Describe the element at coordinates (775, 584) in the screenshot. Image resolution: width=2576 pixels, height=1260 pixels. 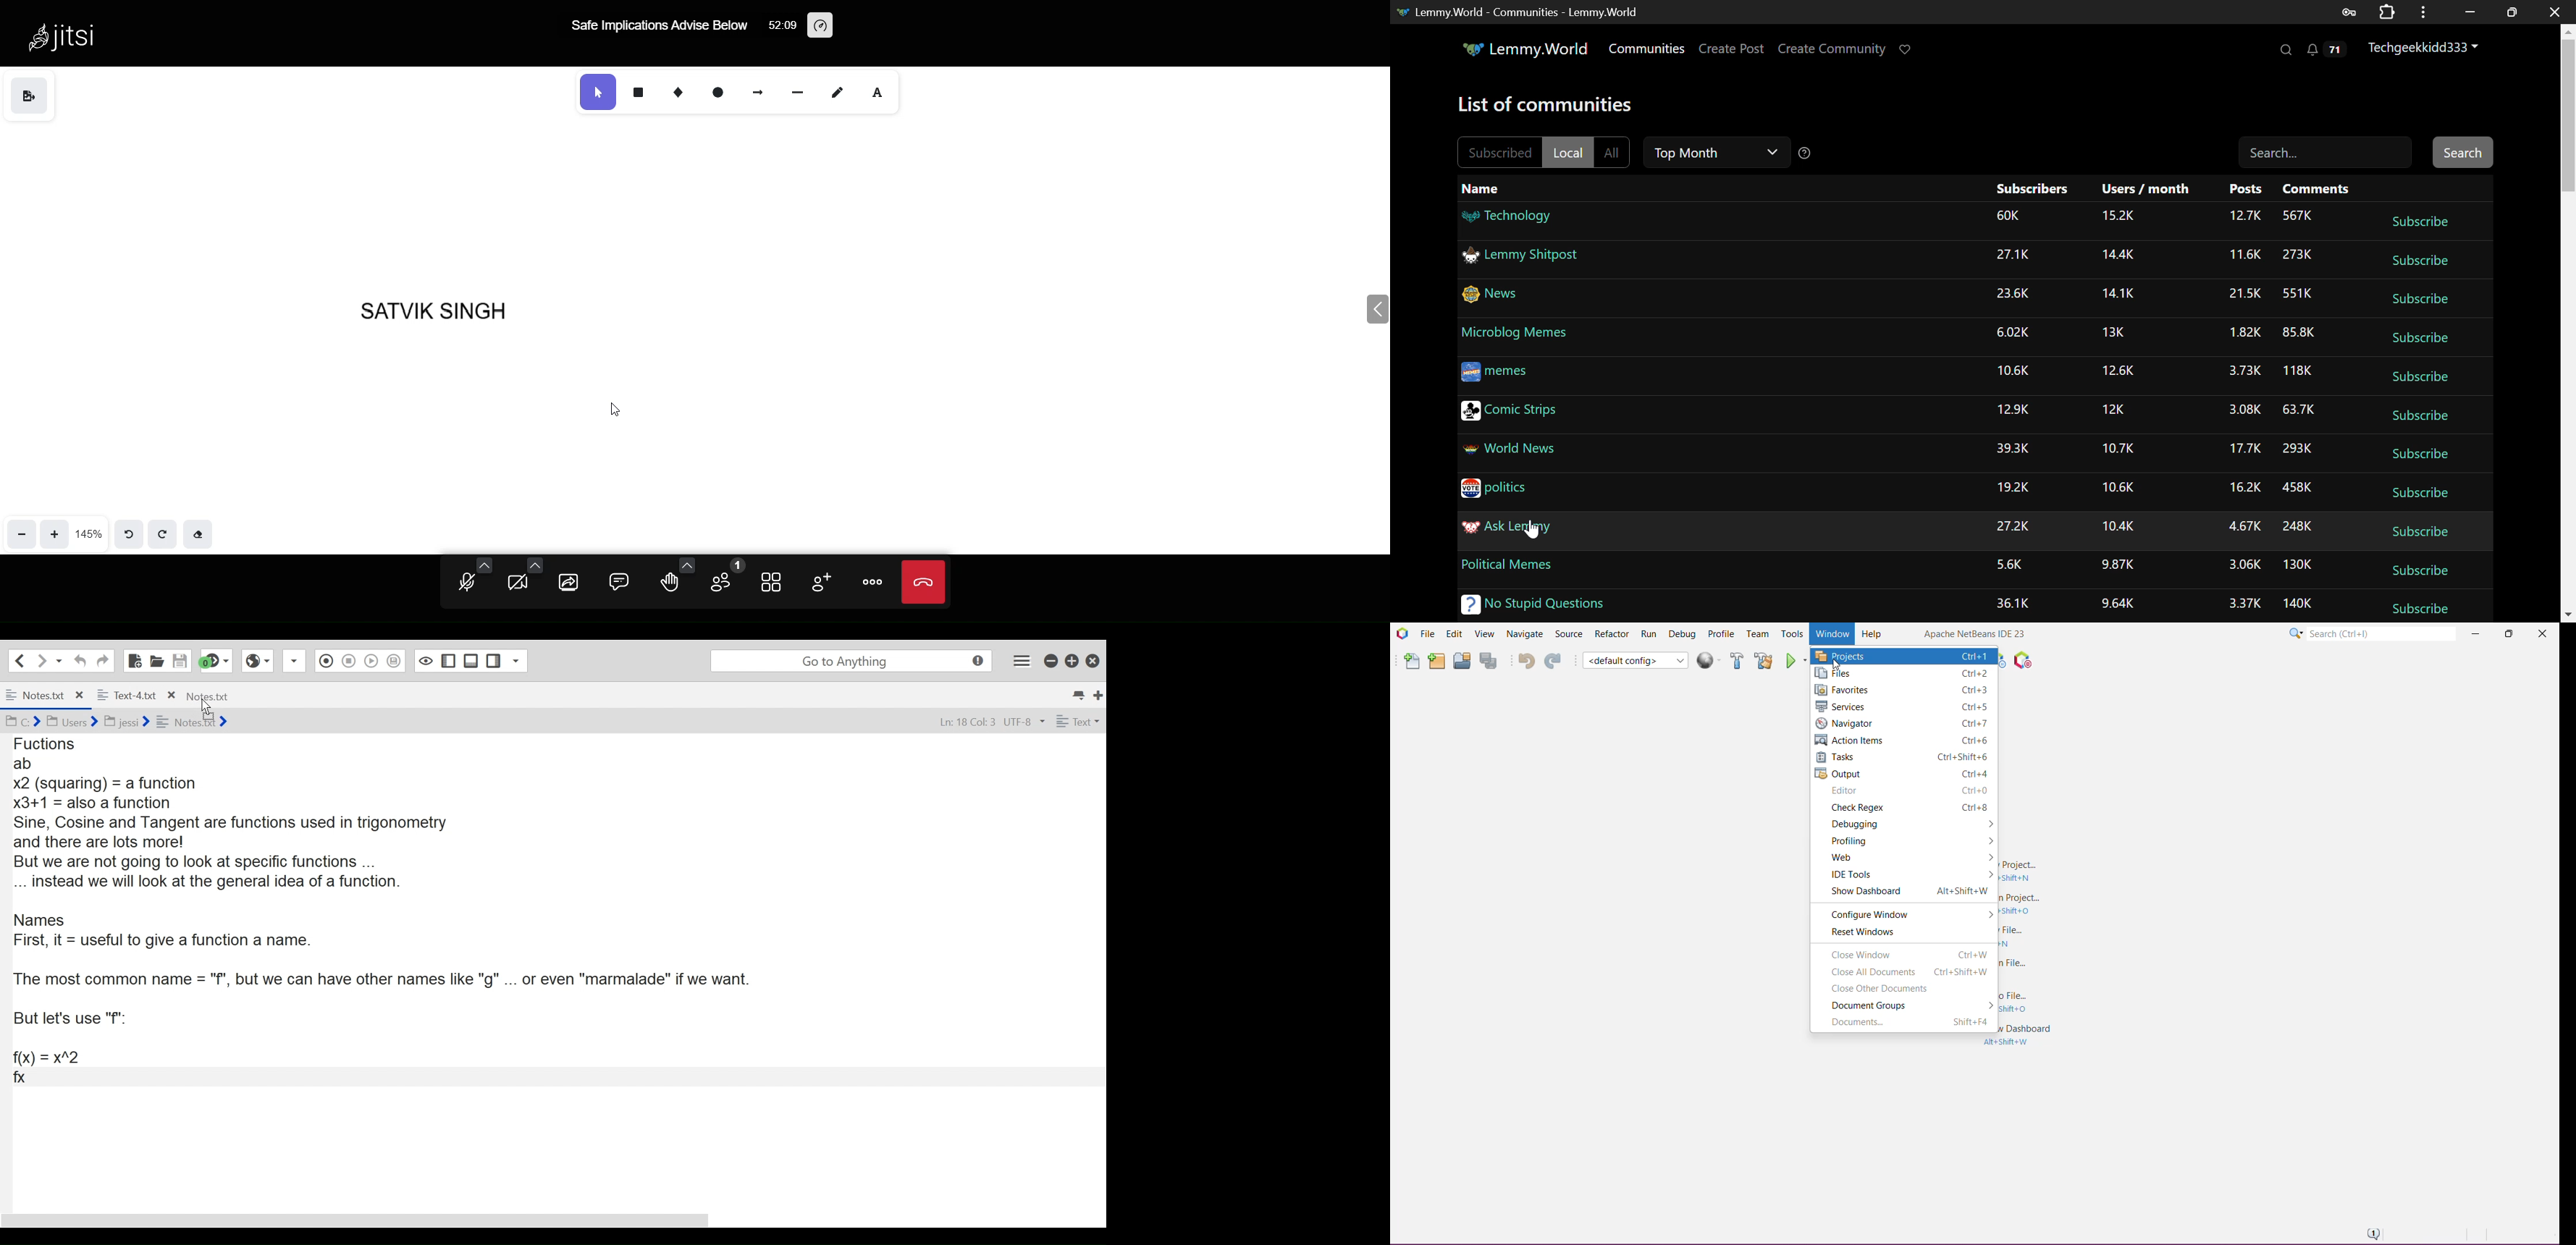
I see `tile view` at that location.